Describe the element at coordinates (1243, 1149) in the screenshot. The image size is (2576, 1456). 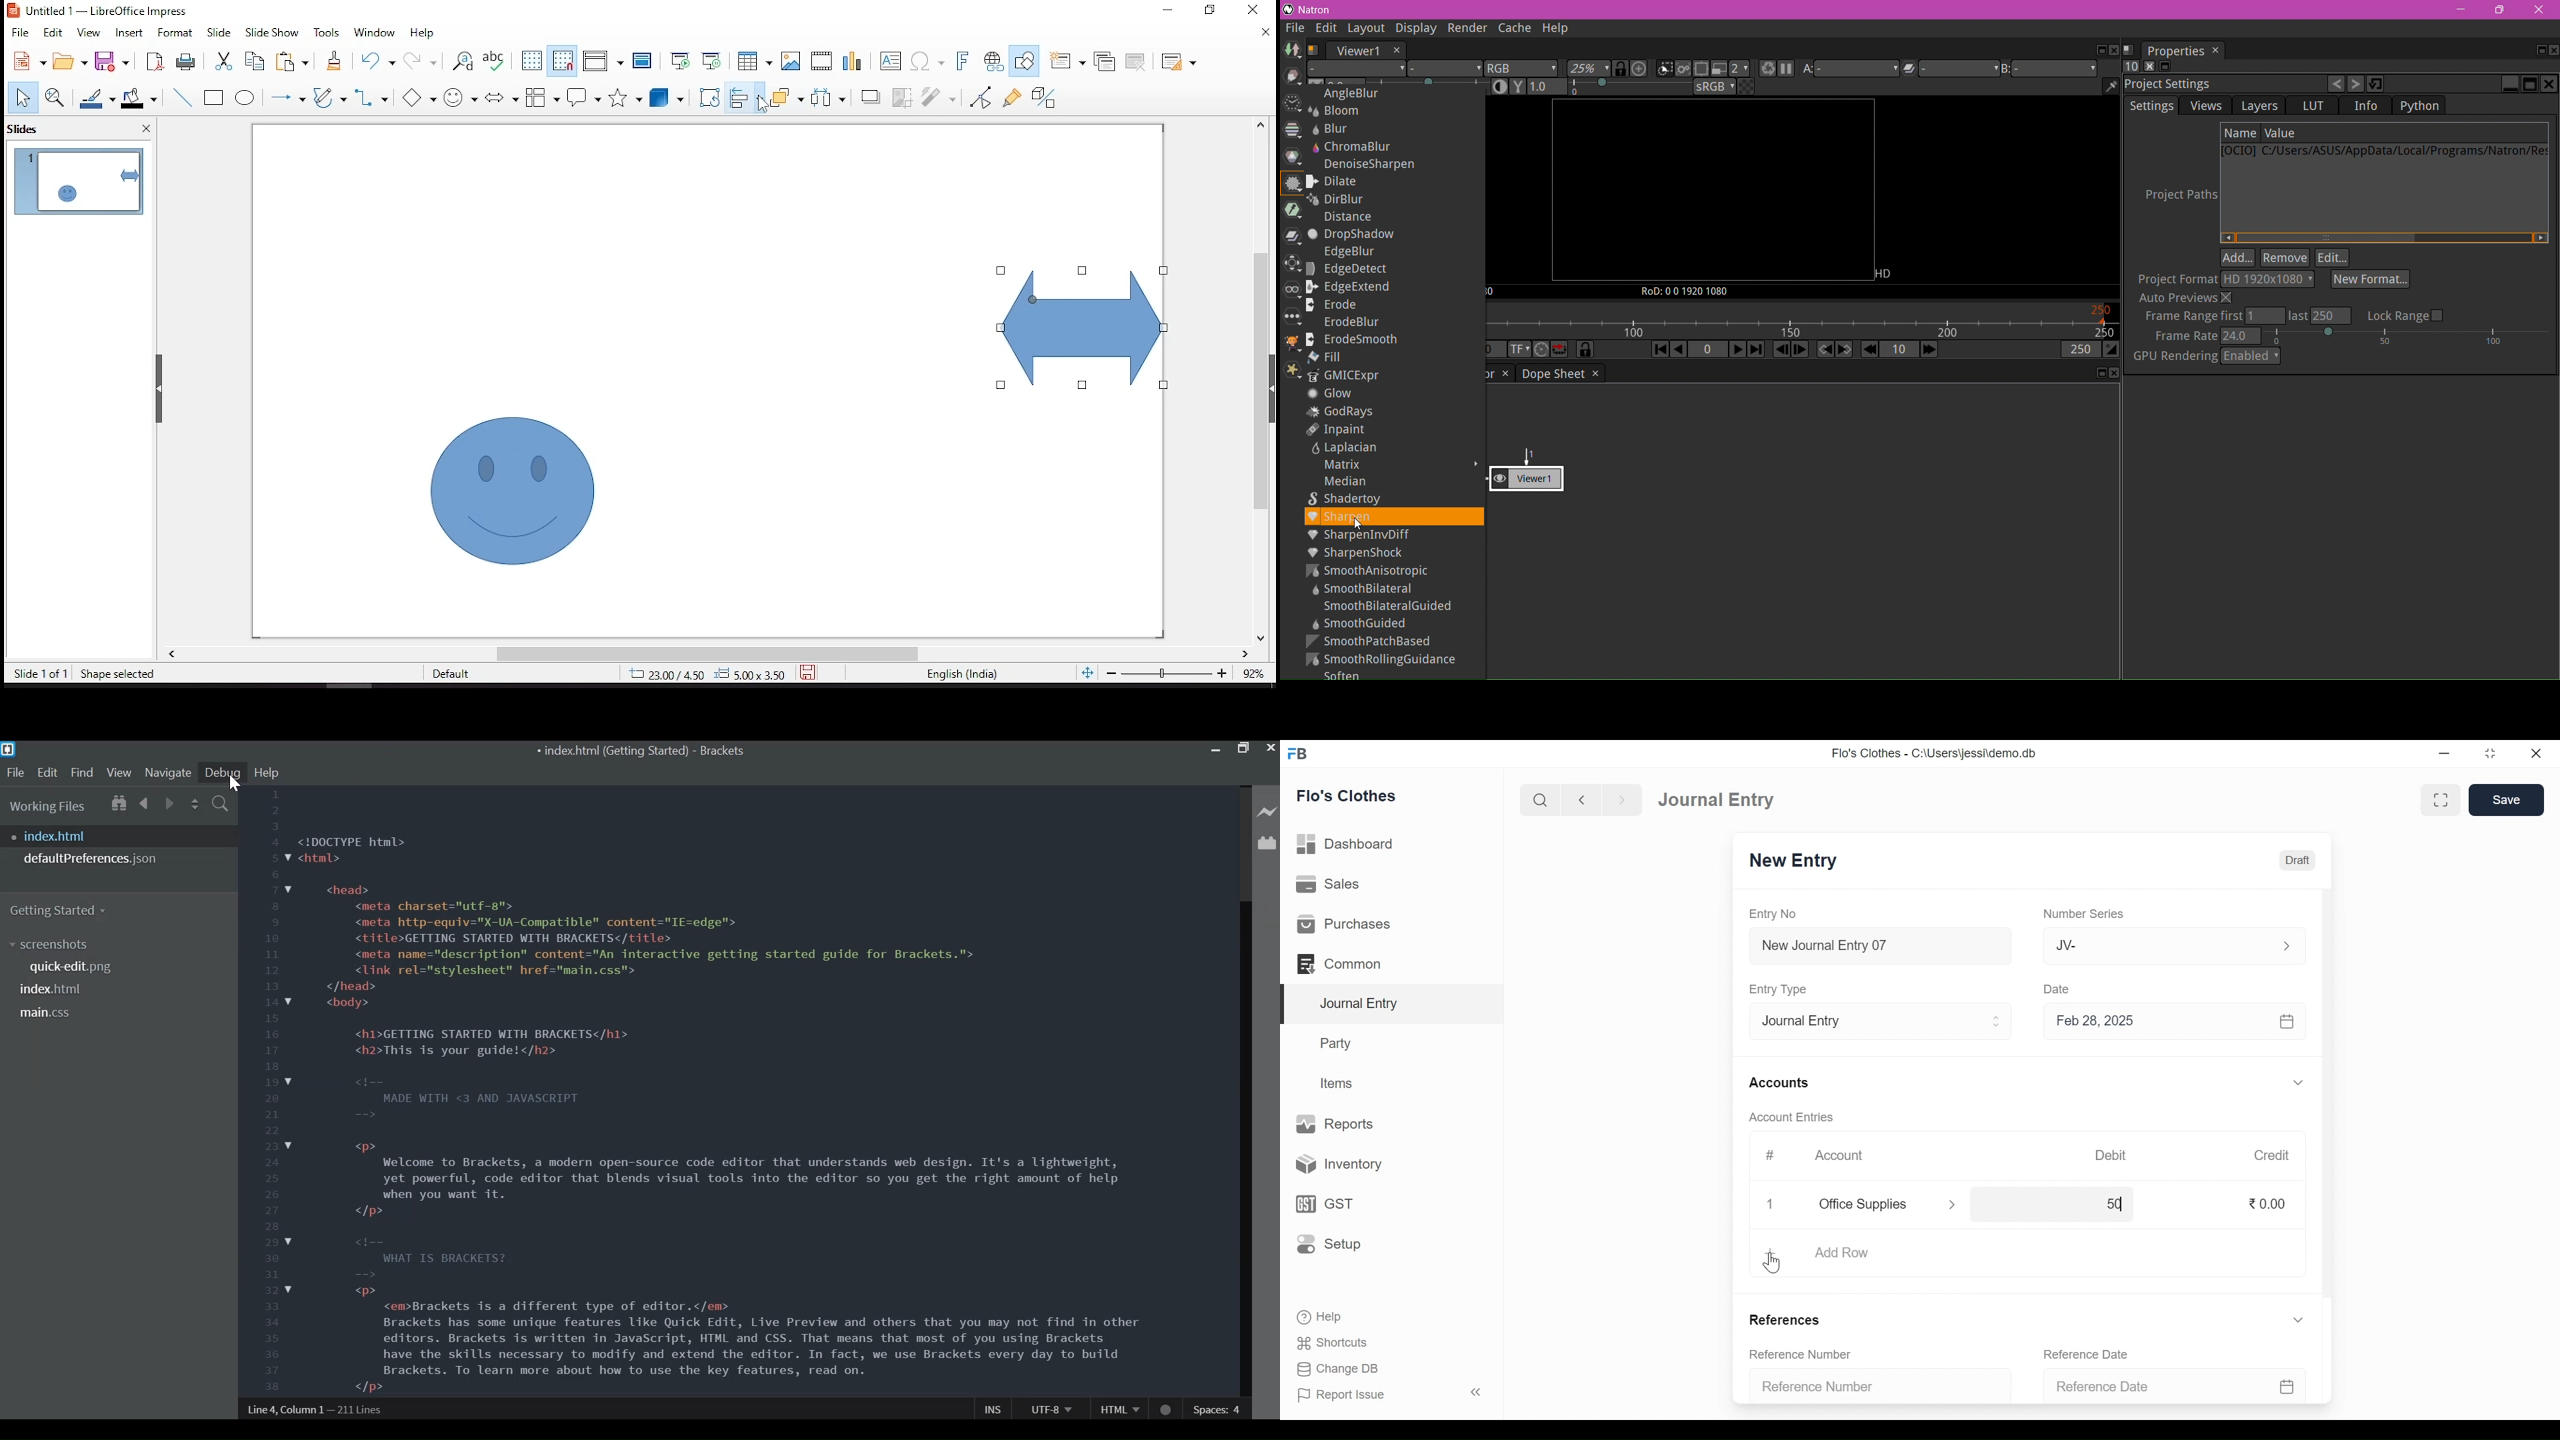
I see `Vertical Scroll bar` at that location.